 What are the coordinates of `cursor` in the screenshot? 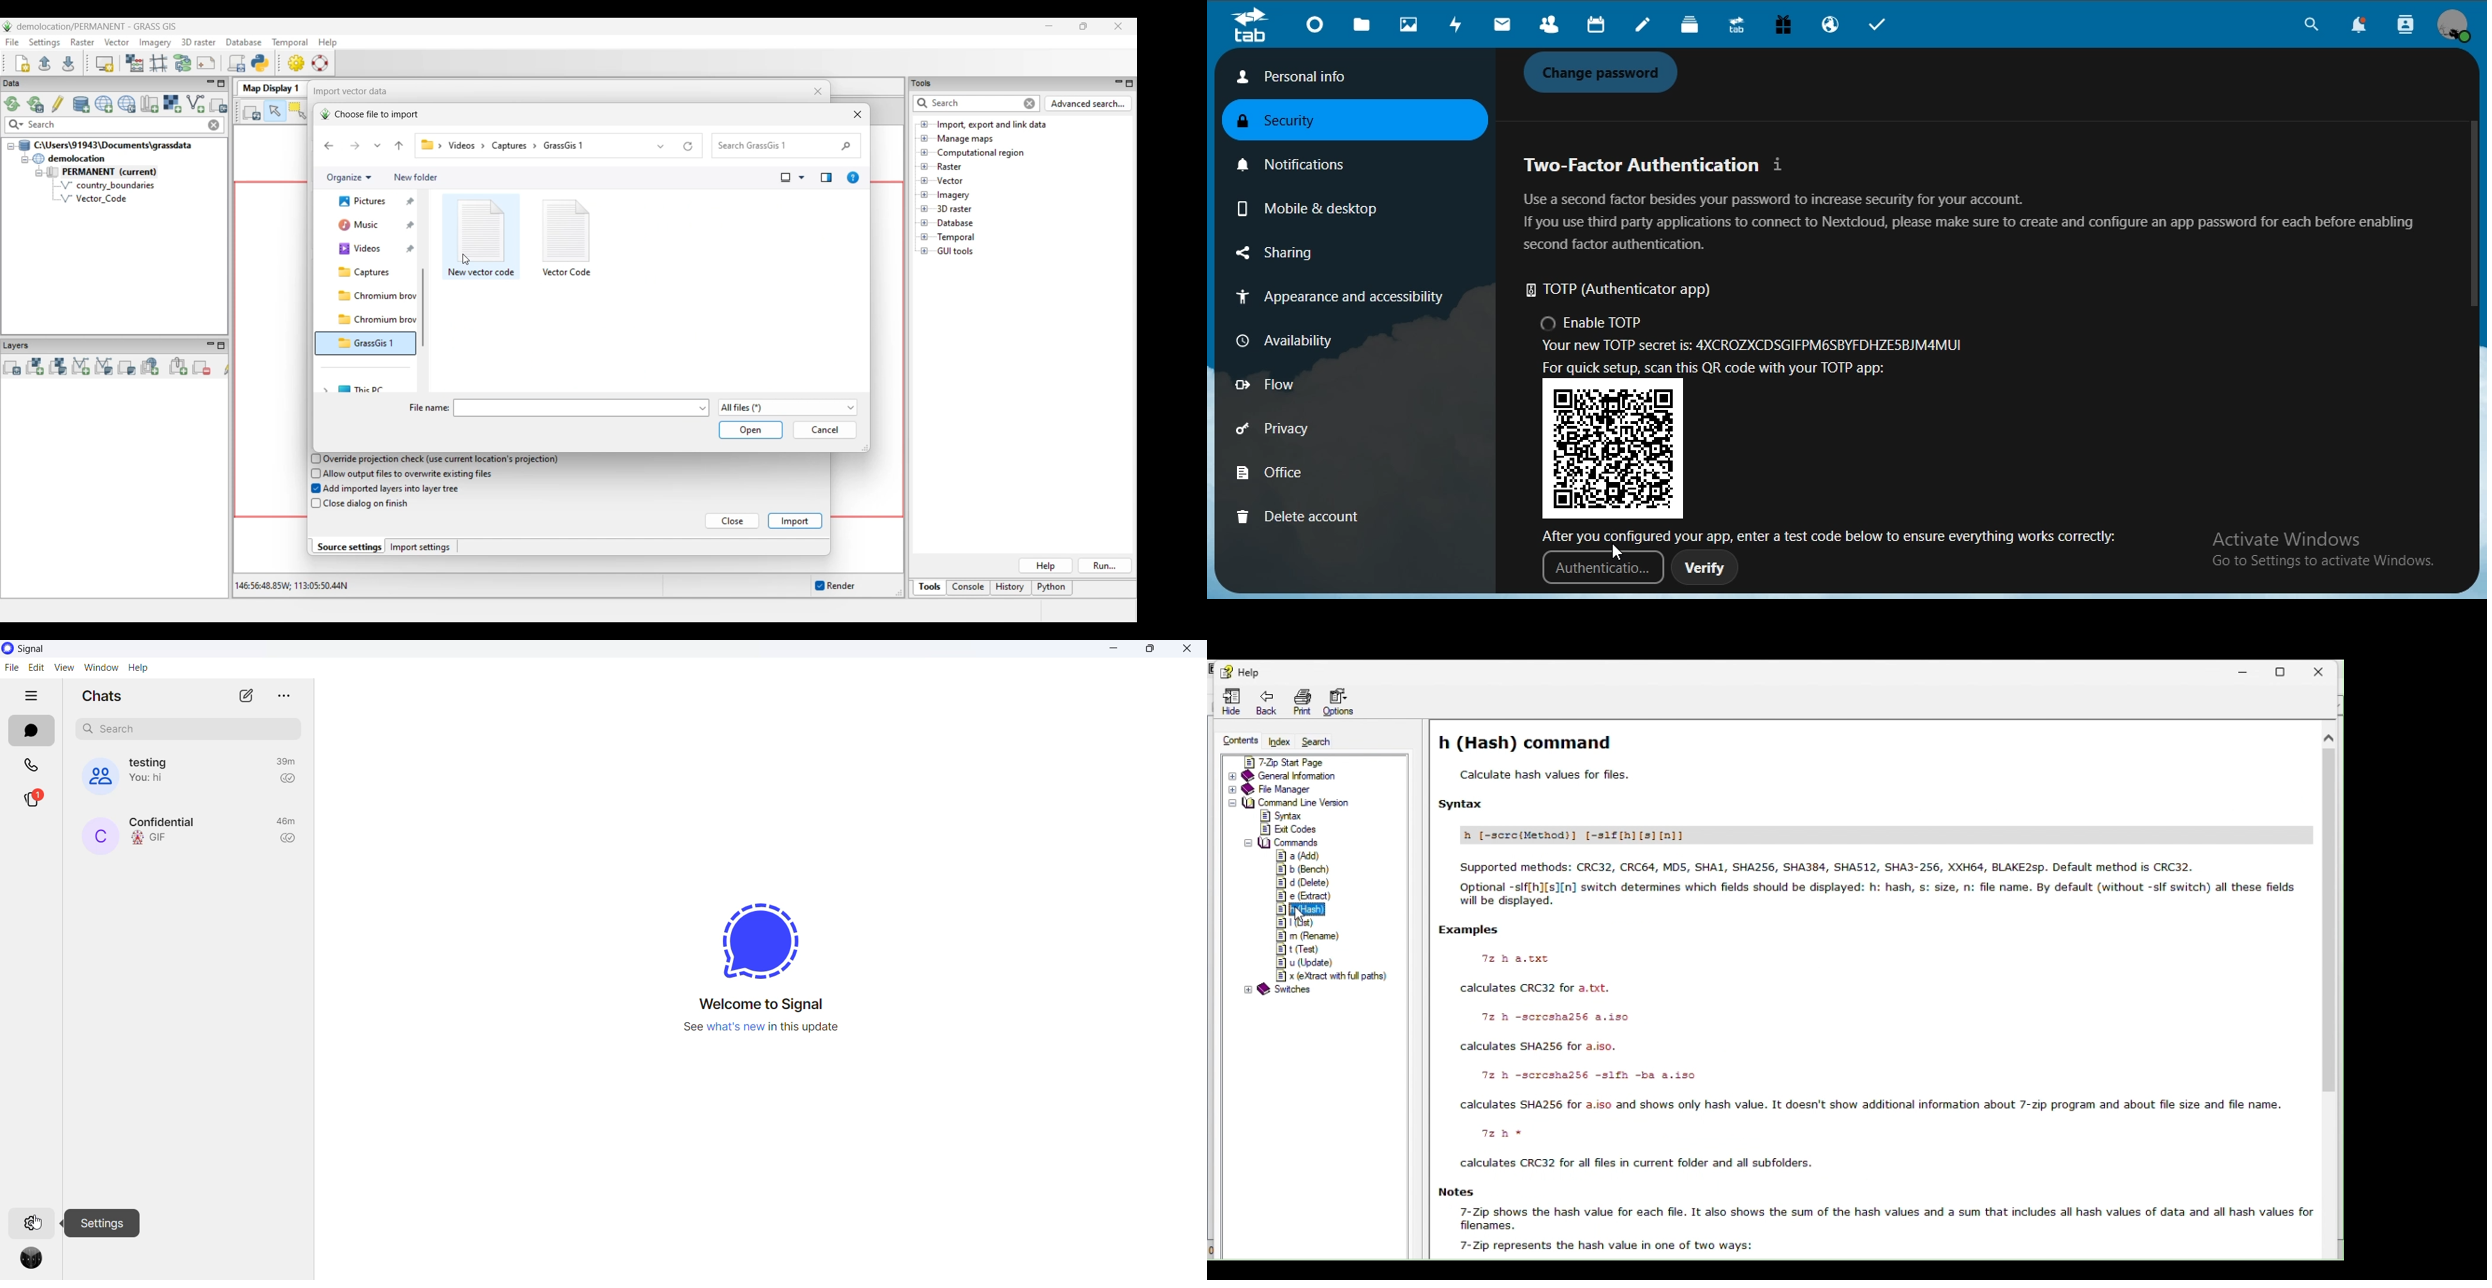 It's located at (1618, 553).